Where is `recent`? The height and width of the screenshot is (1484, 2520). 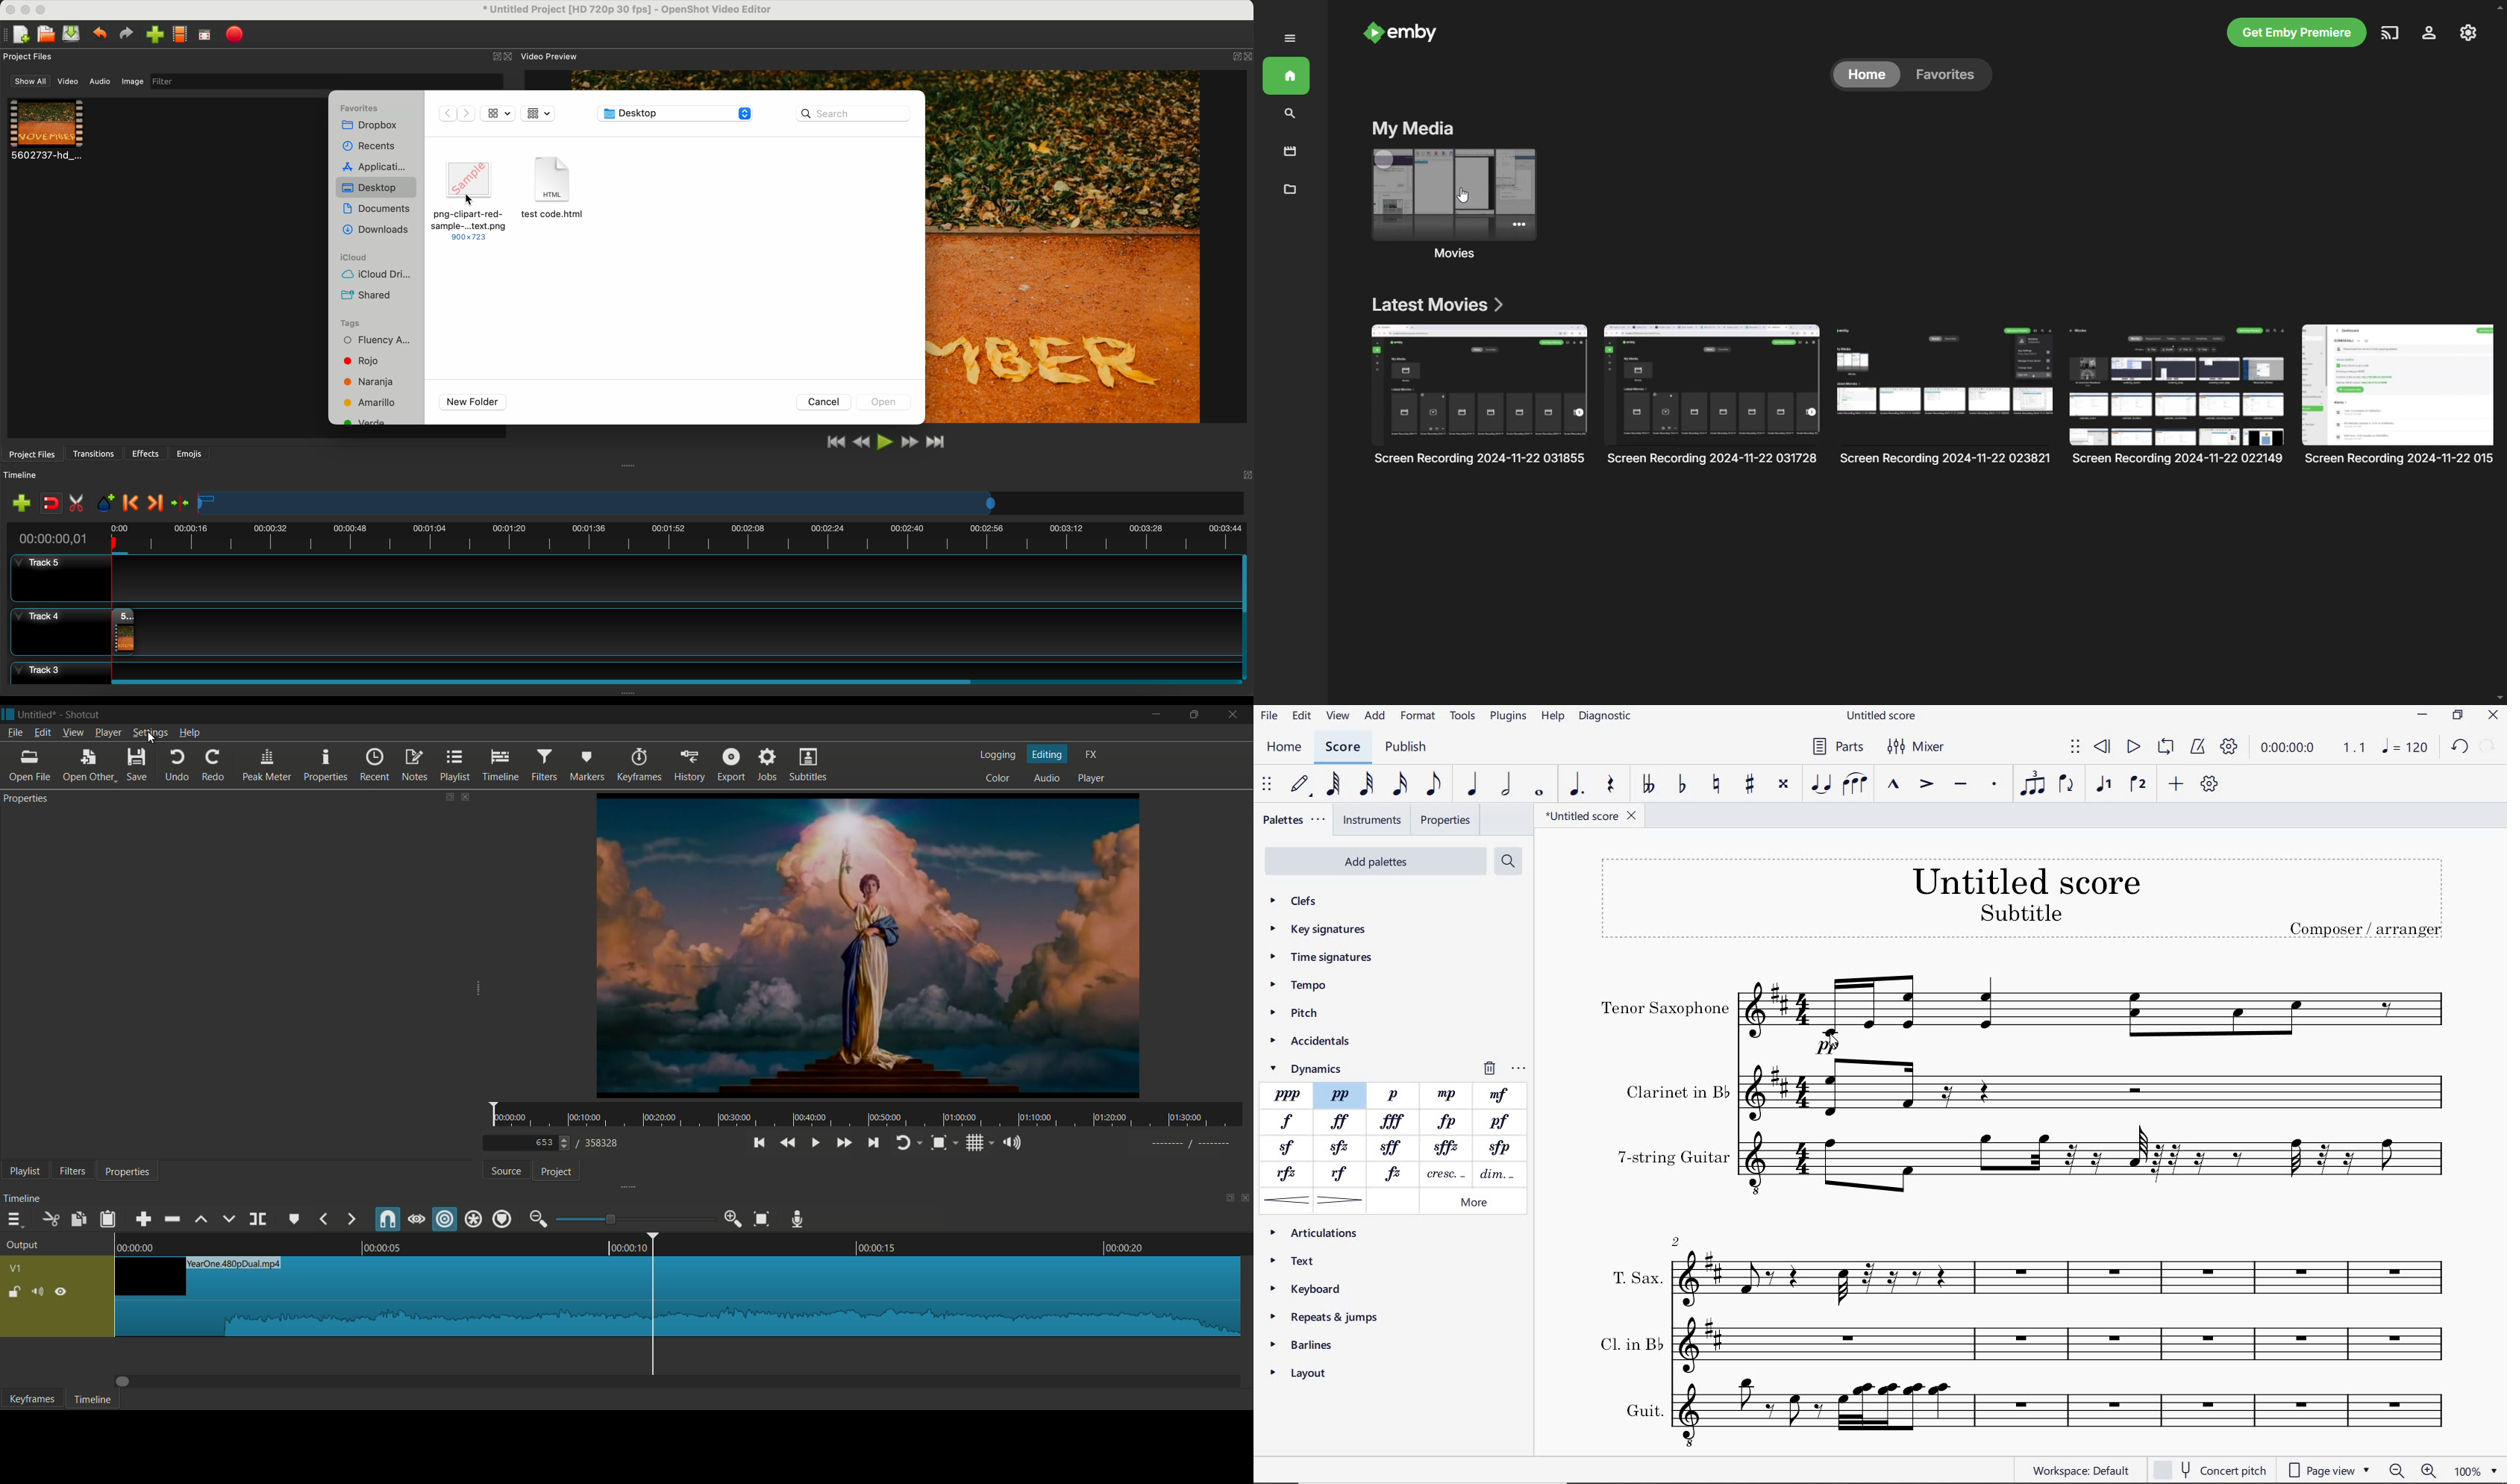
recent is located at coordinates (375, 764).